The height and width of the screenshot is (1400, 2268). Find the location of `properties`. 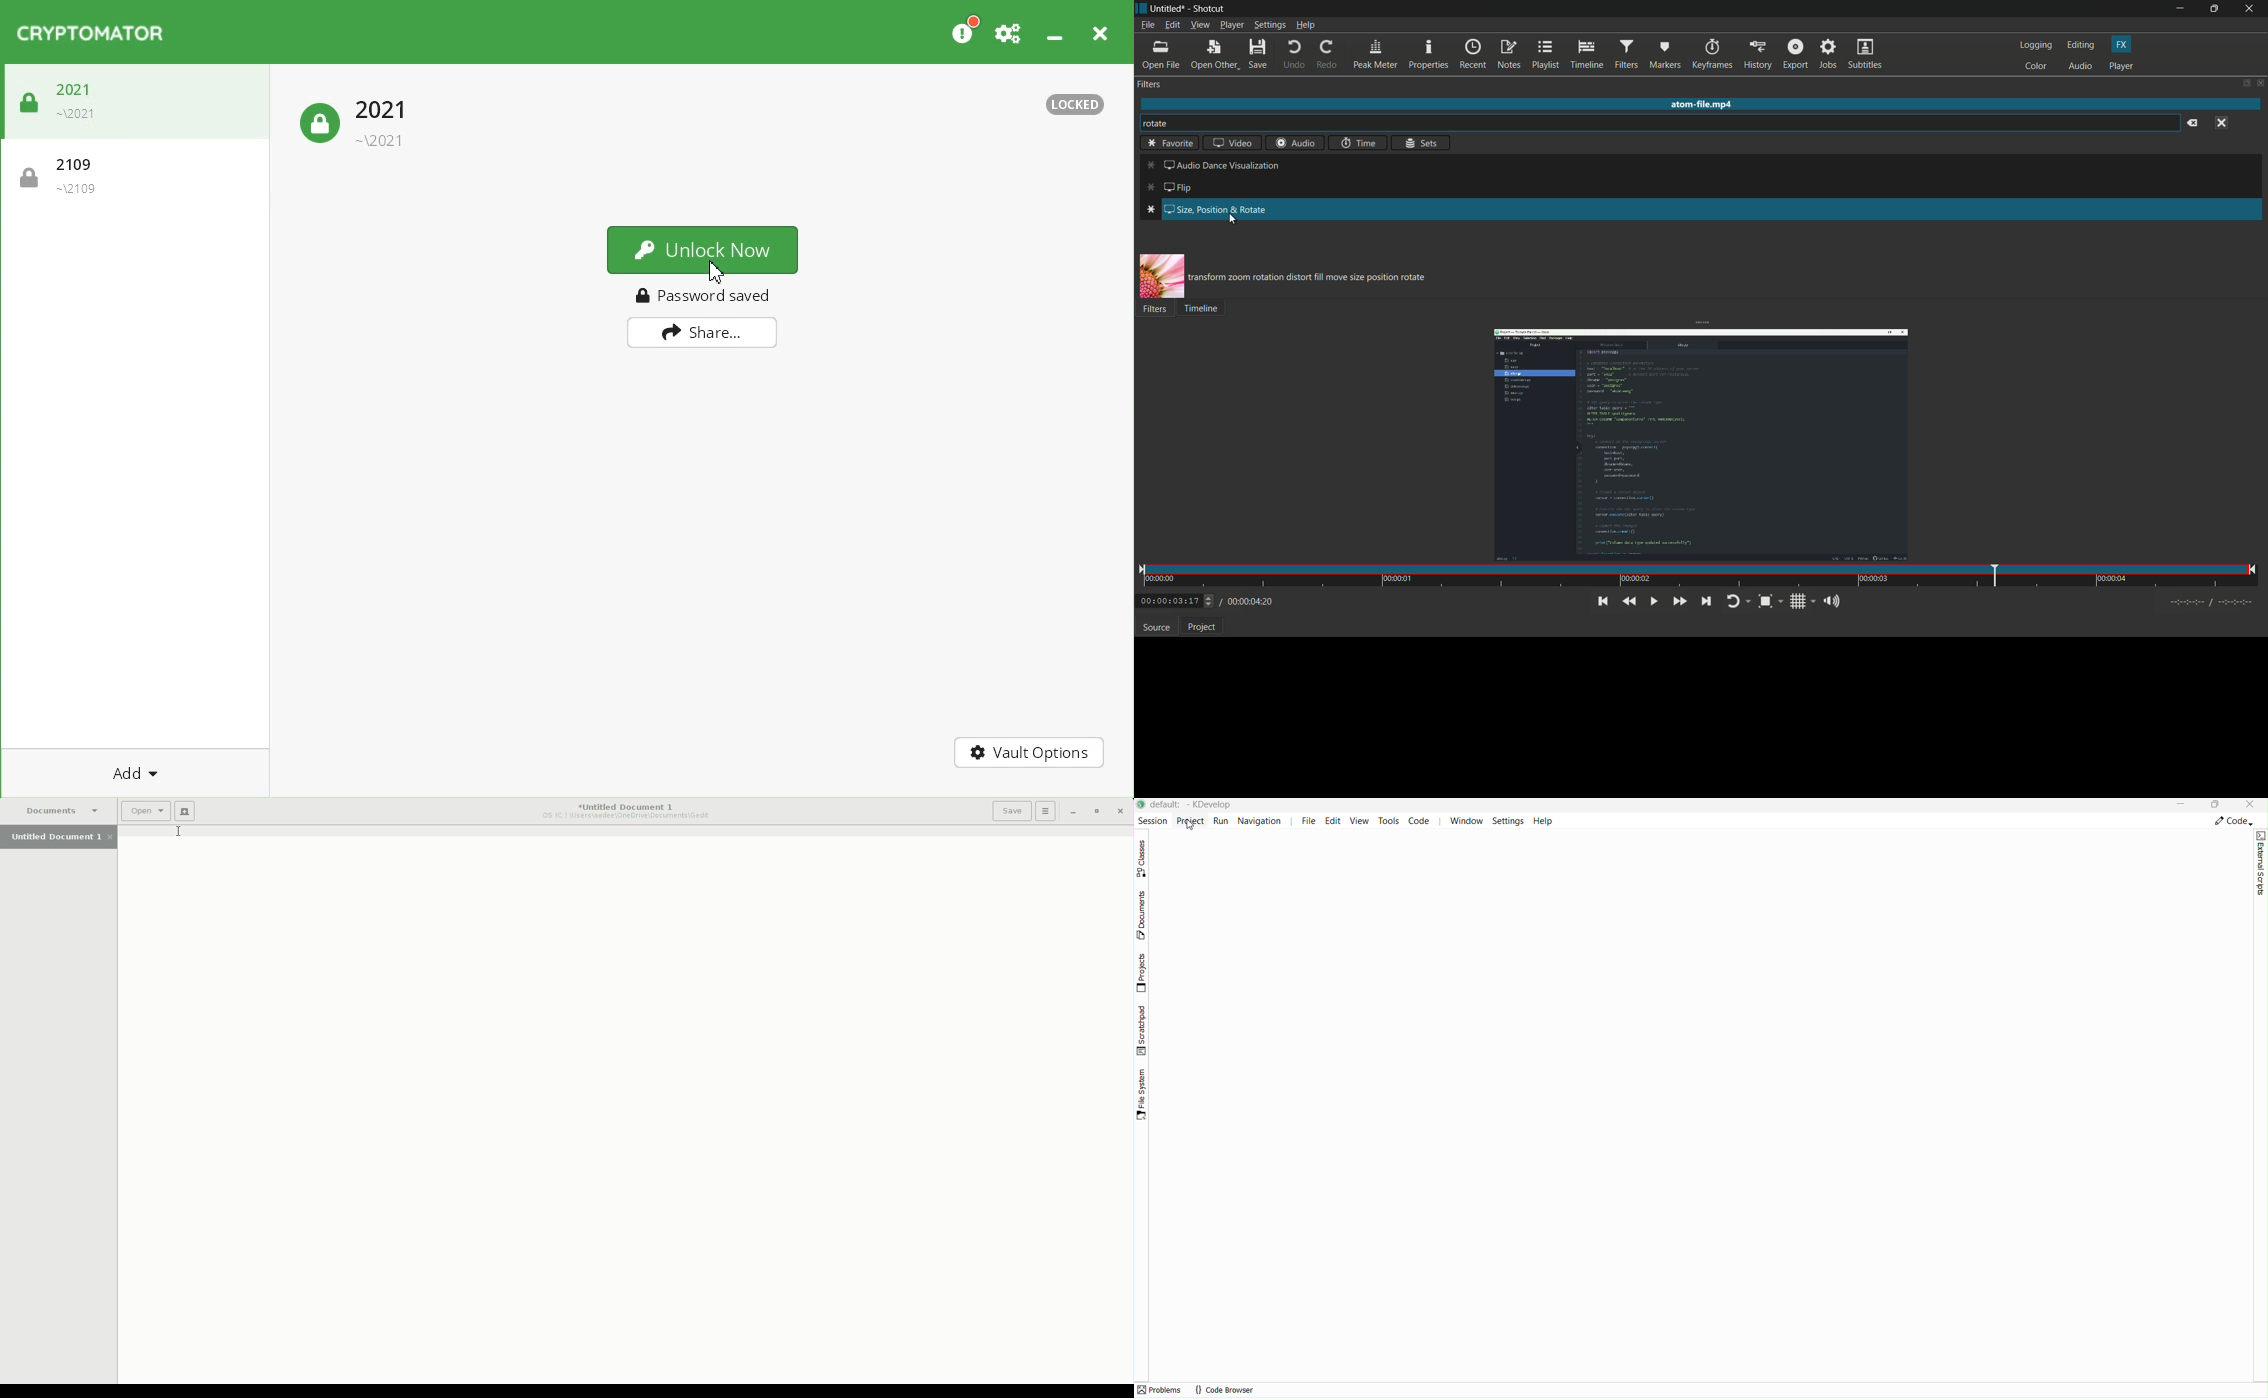

properties is located at coordinates (1428, 55).